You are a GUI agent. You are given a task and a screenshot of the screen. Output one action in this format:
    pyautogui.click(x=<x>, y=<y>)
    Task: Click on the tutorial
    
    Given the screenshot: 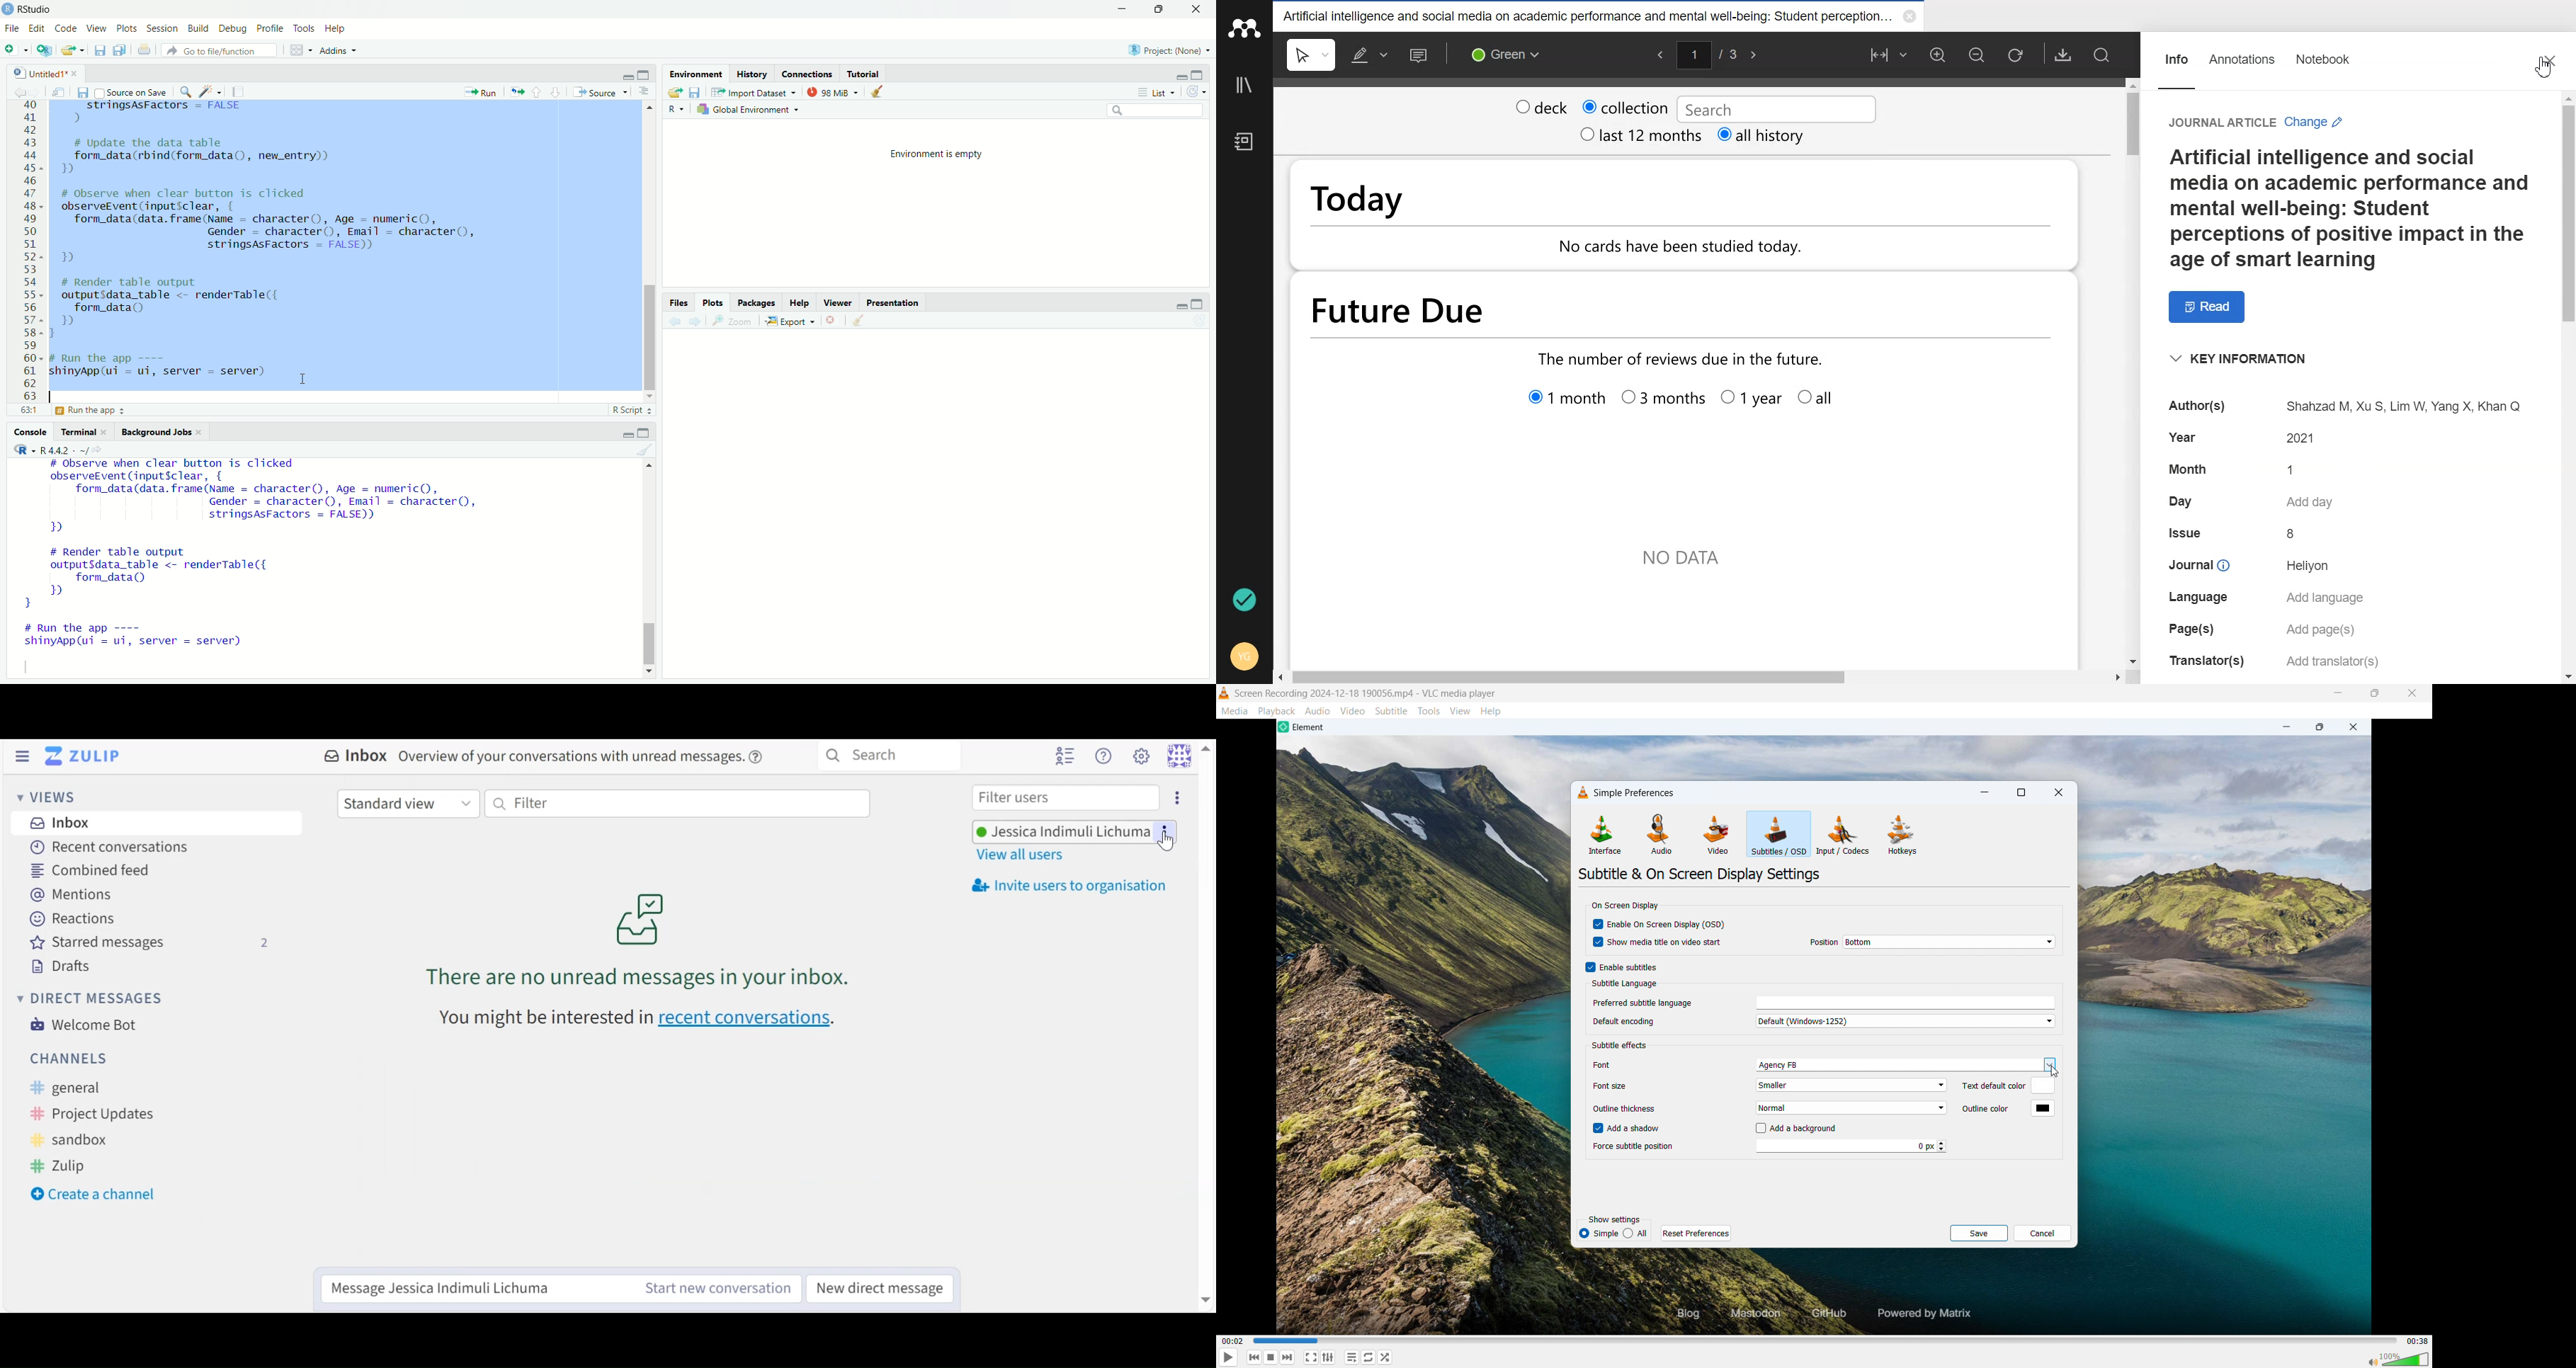 What is the action you would take?
    pyautogui.click(x=861, y=73)
    